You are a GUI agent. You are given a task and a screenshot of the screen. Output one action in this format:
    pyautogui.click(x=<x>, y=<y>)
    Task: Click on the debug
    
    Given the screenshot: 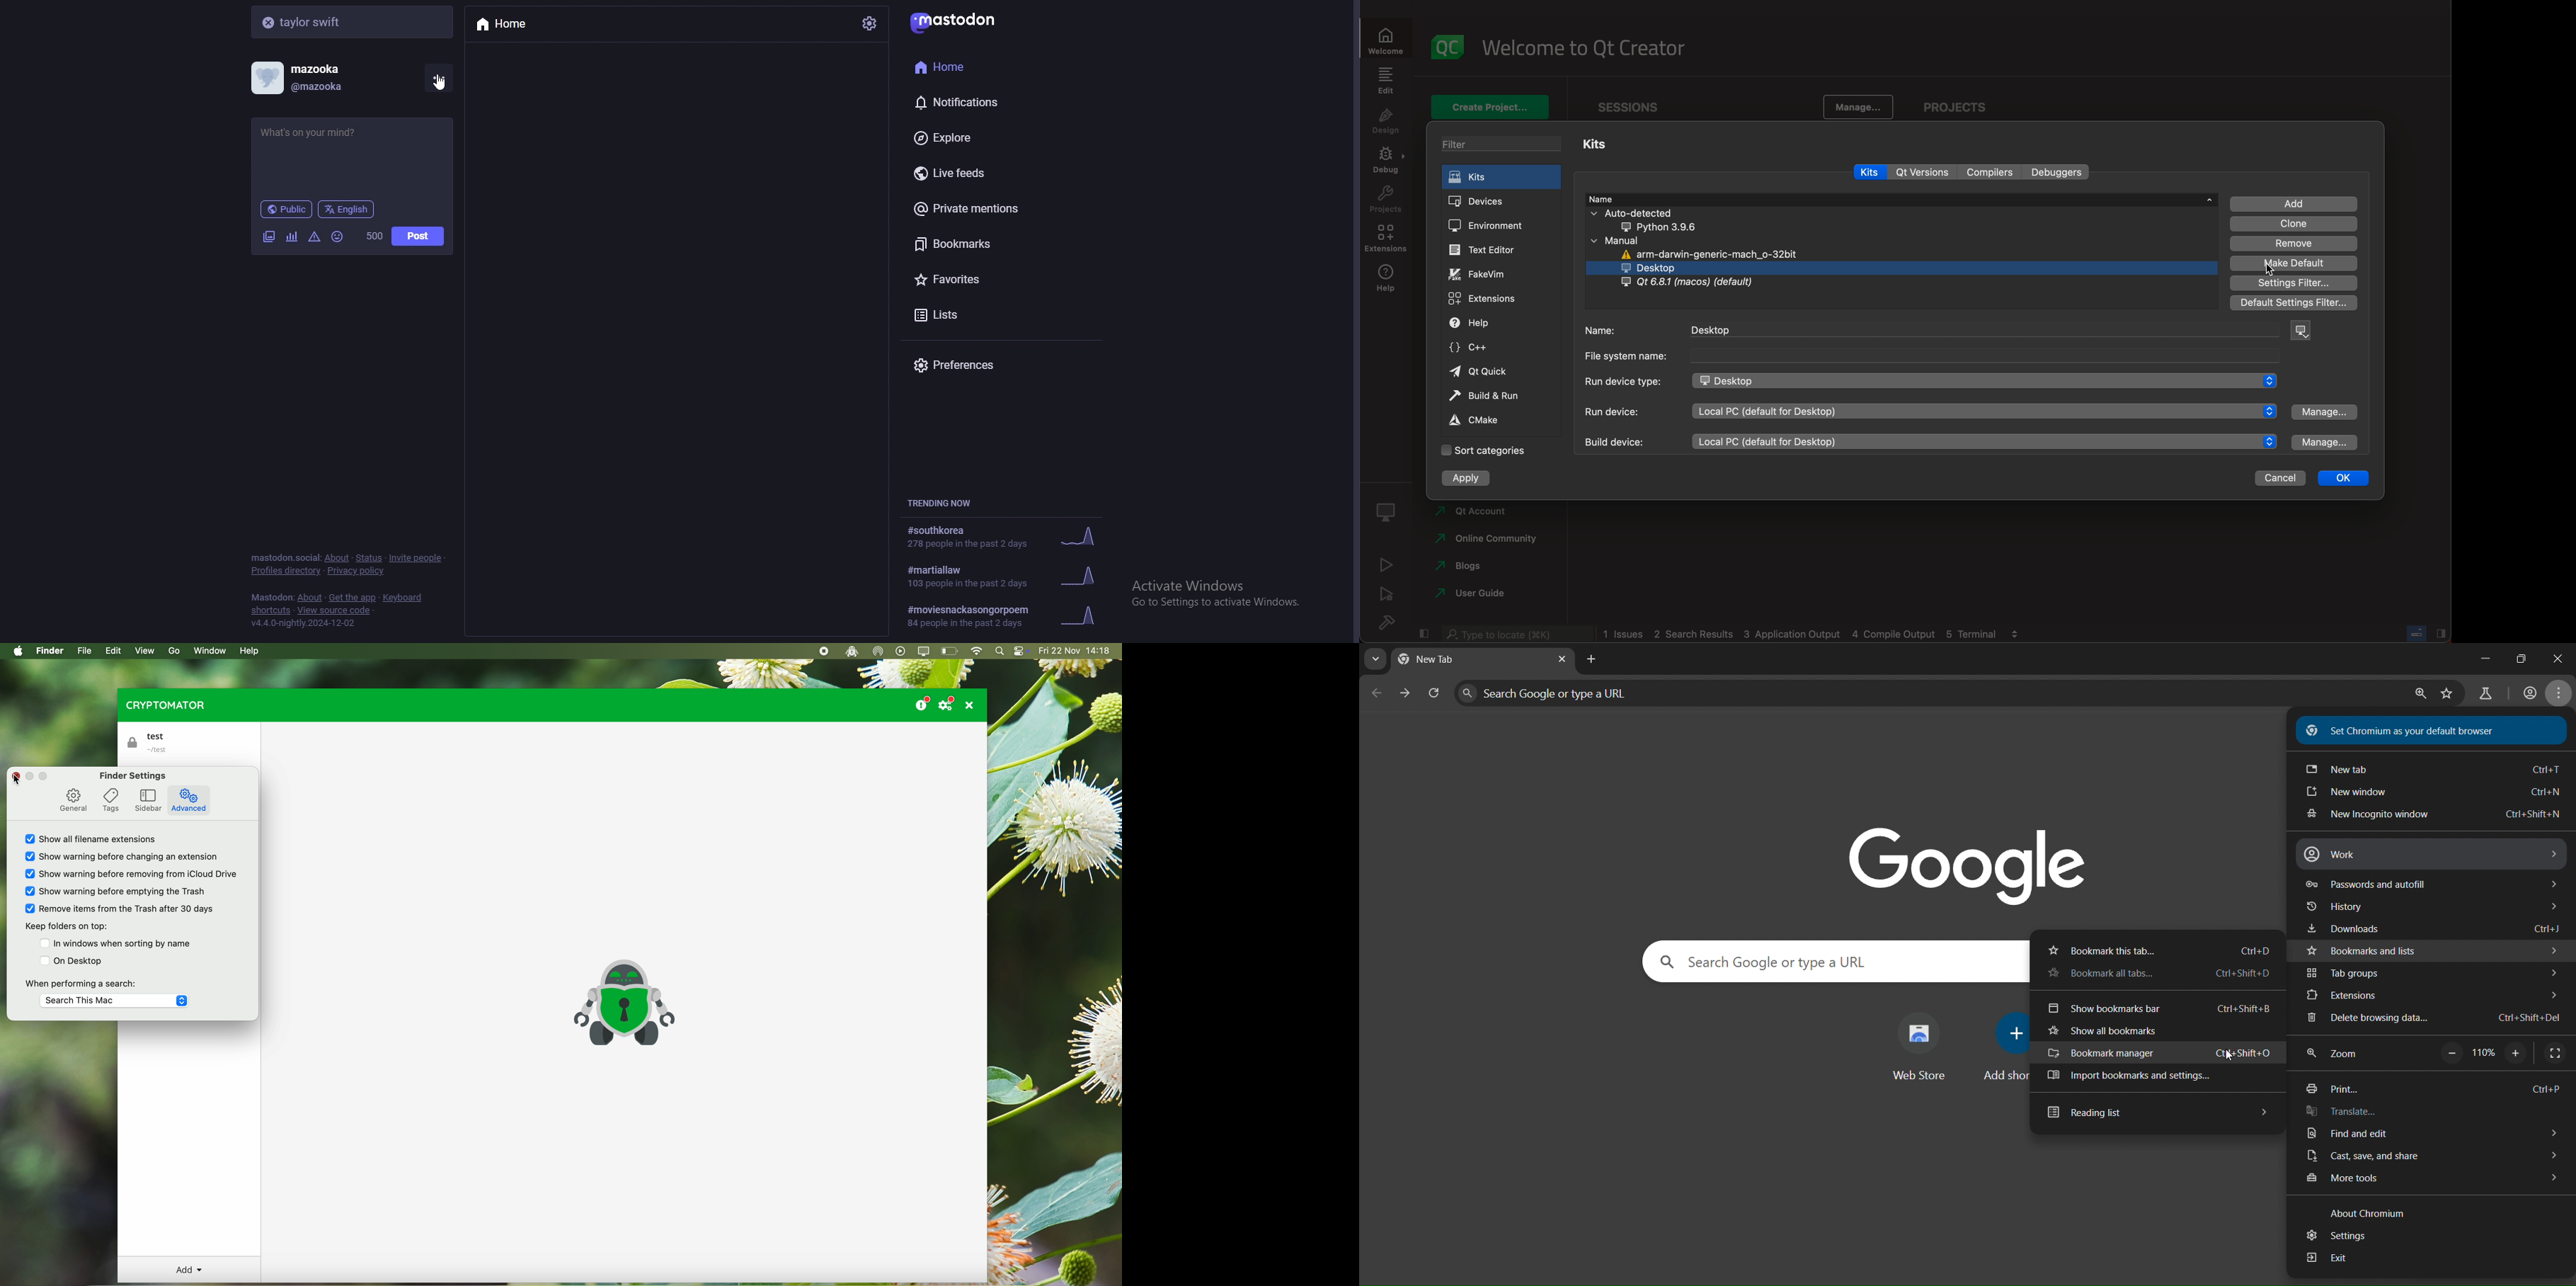 What is the action you would take?
    pyautogui.click(x=1387, y=596)
    